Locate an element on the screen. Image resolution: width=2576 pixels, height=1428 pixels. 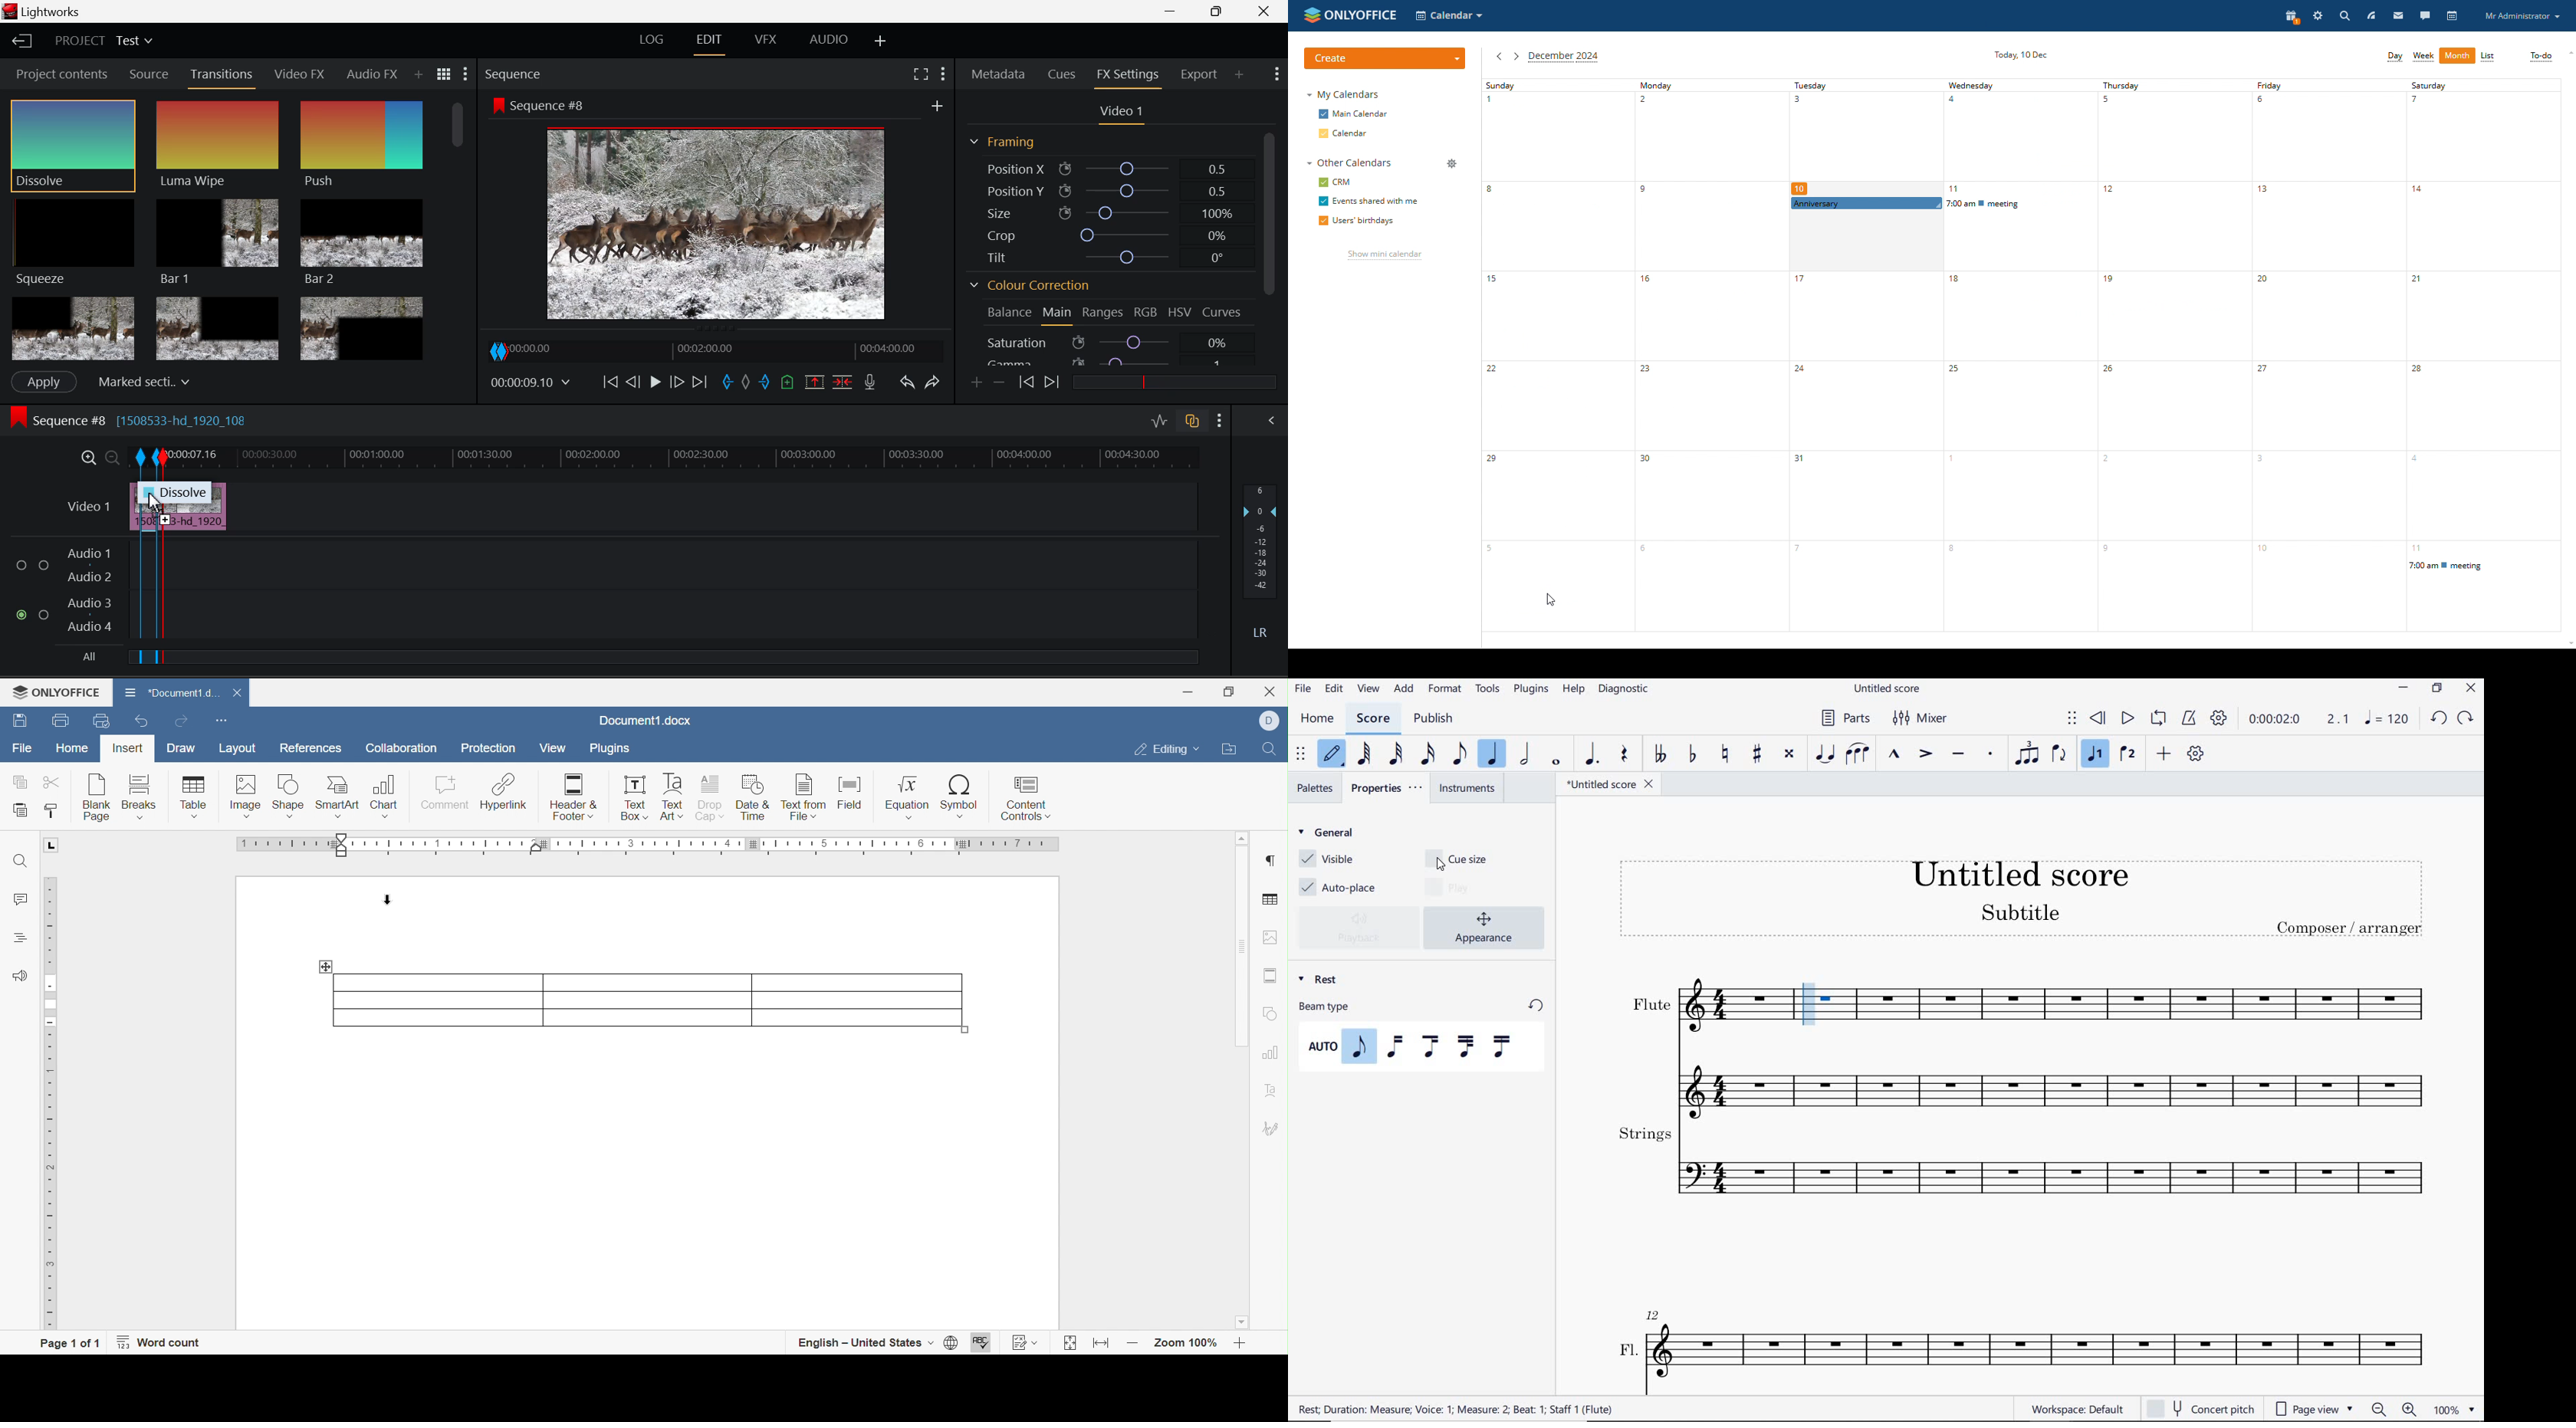
Content controls is located at coordinates (1027, 799).